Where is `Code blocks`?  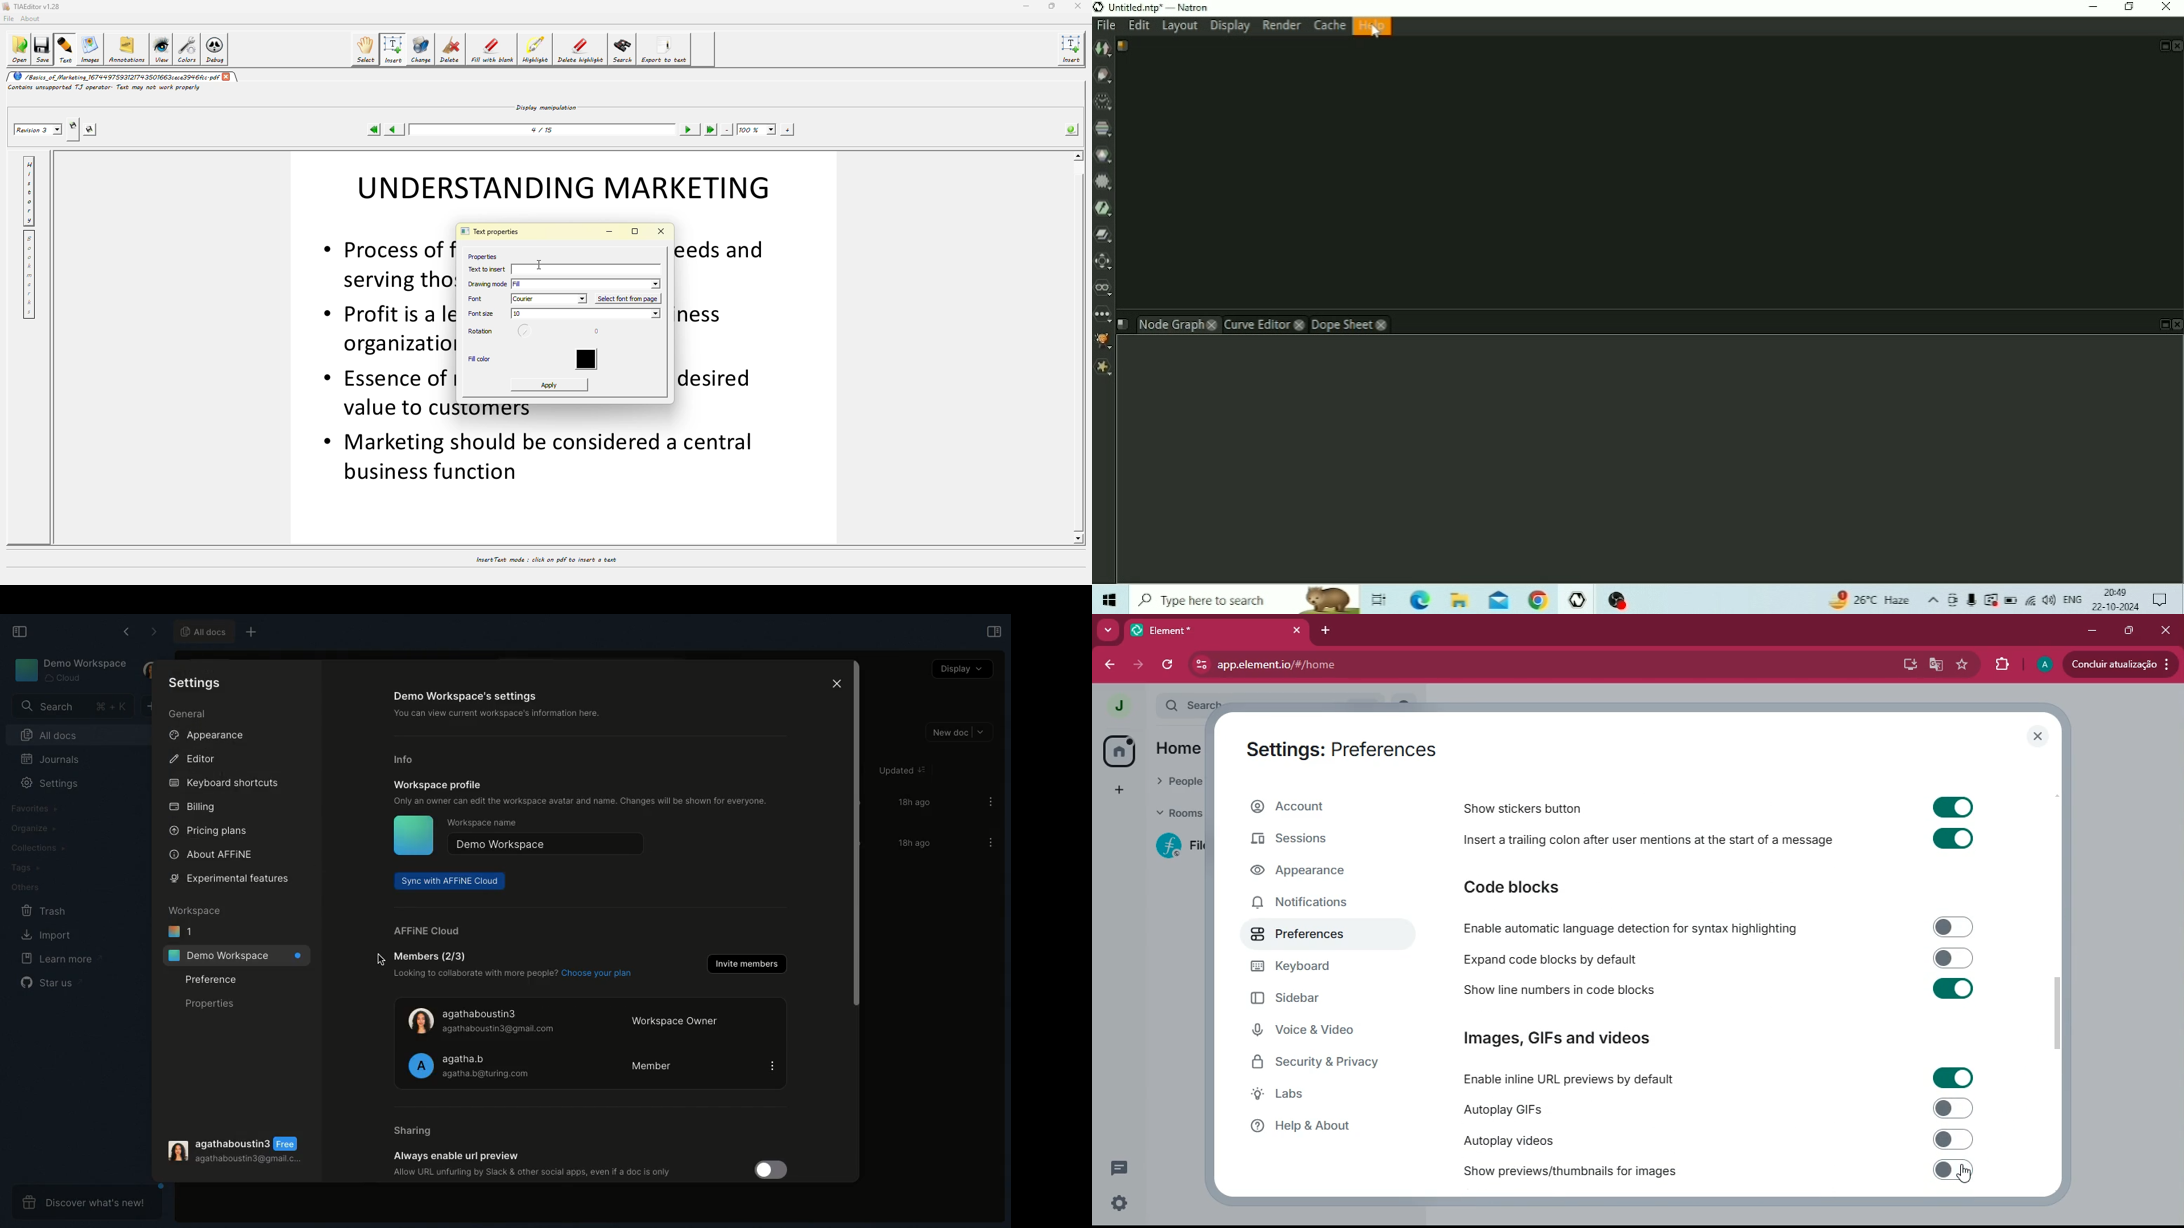
Code blocks is located at coordinates (1537, 887).